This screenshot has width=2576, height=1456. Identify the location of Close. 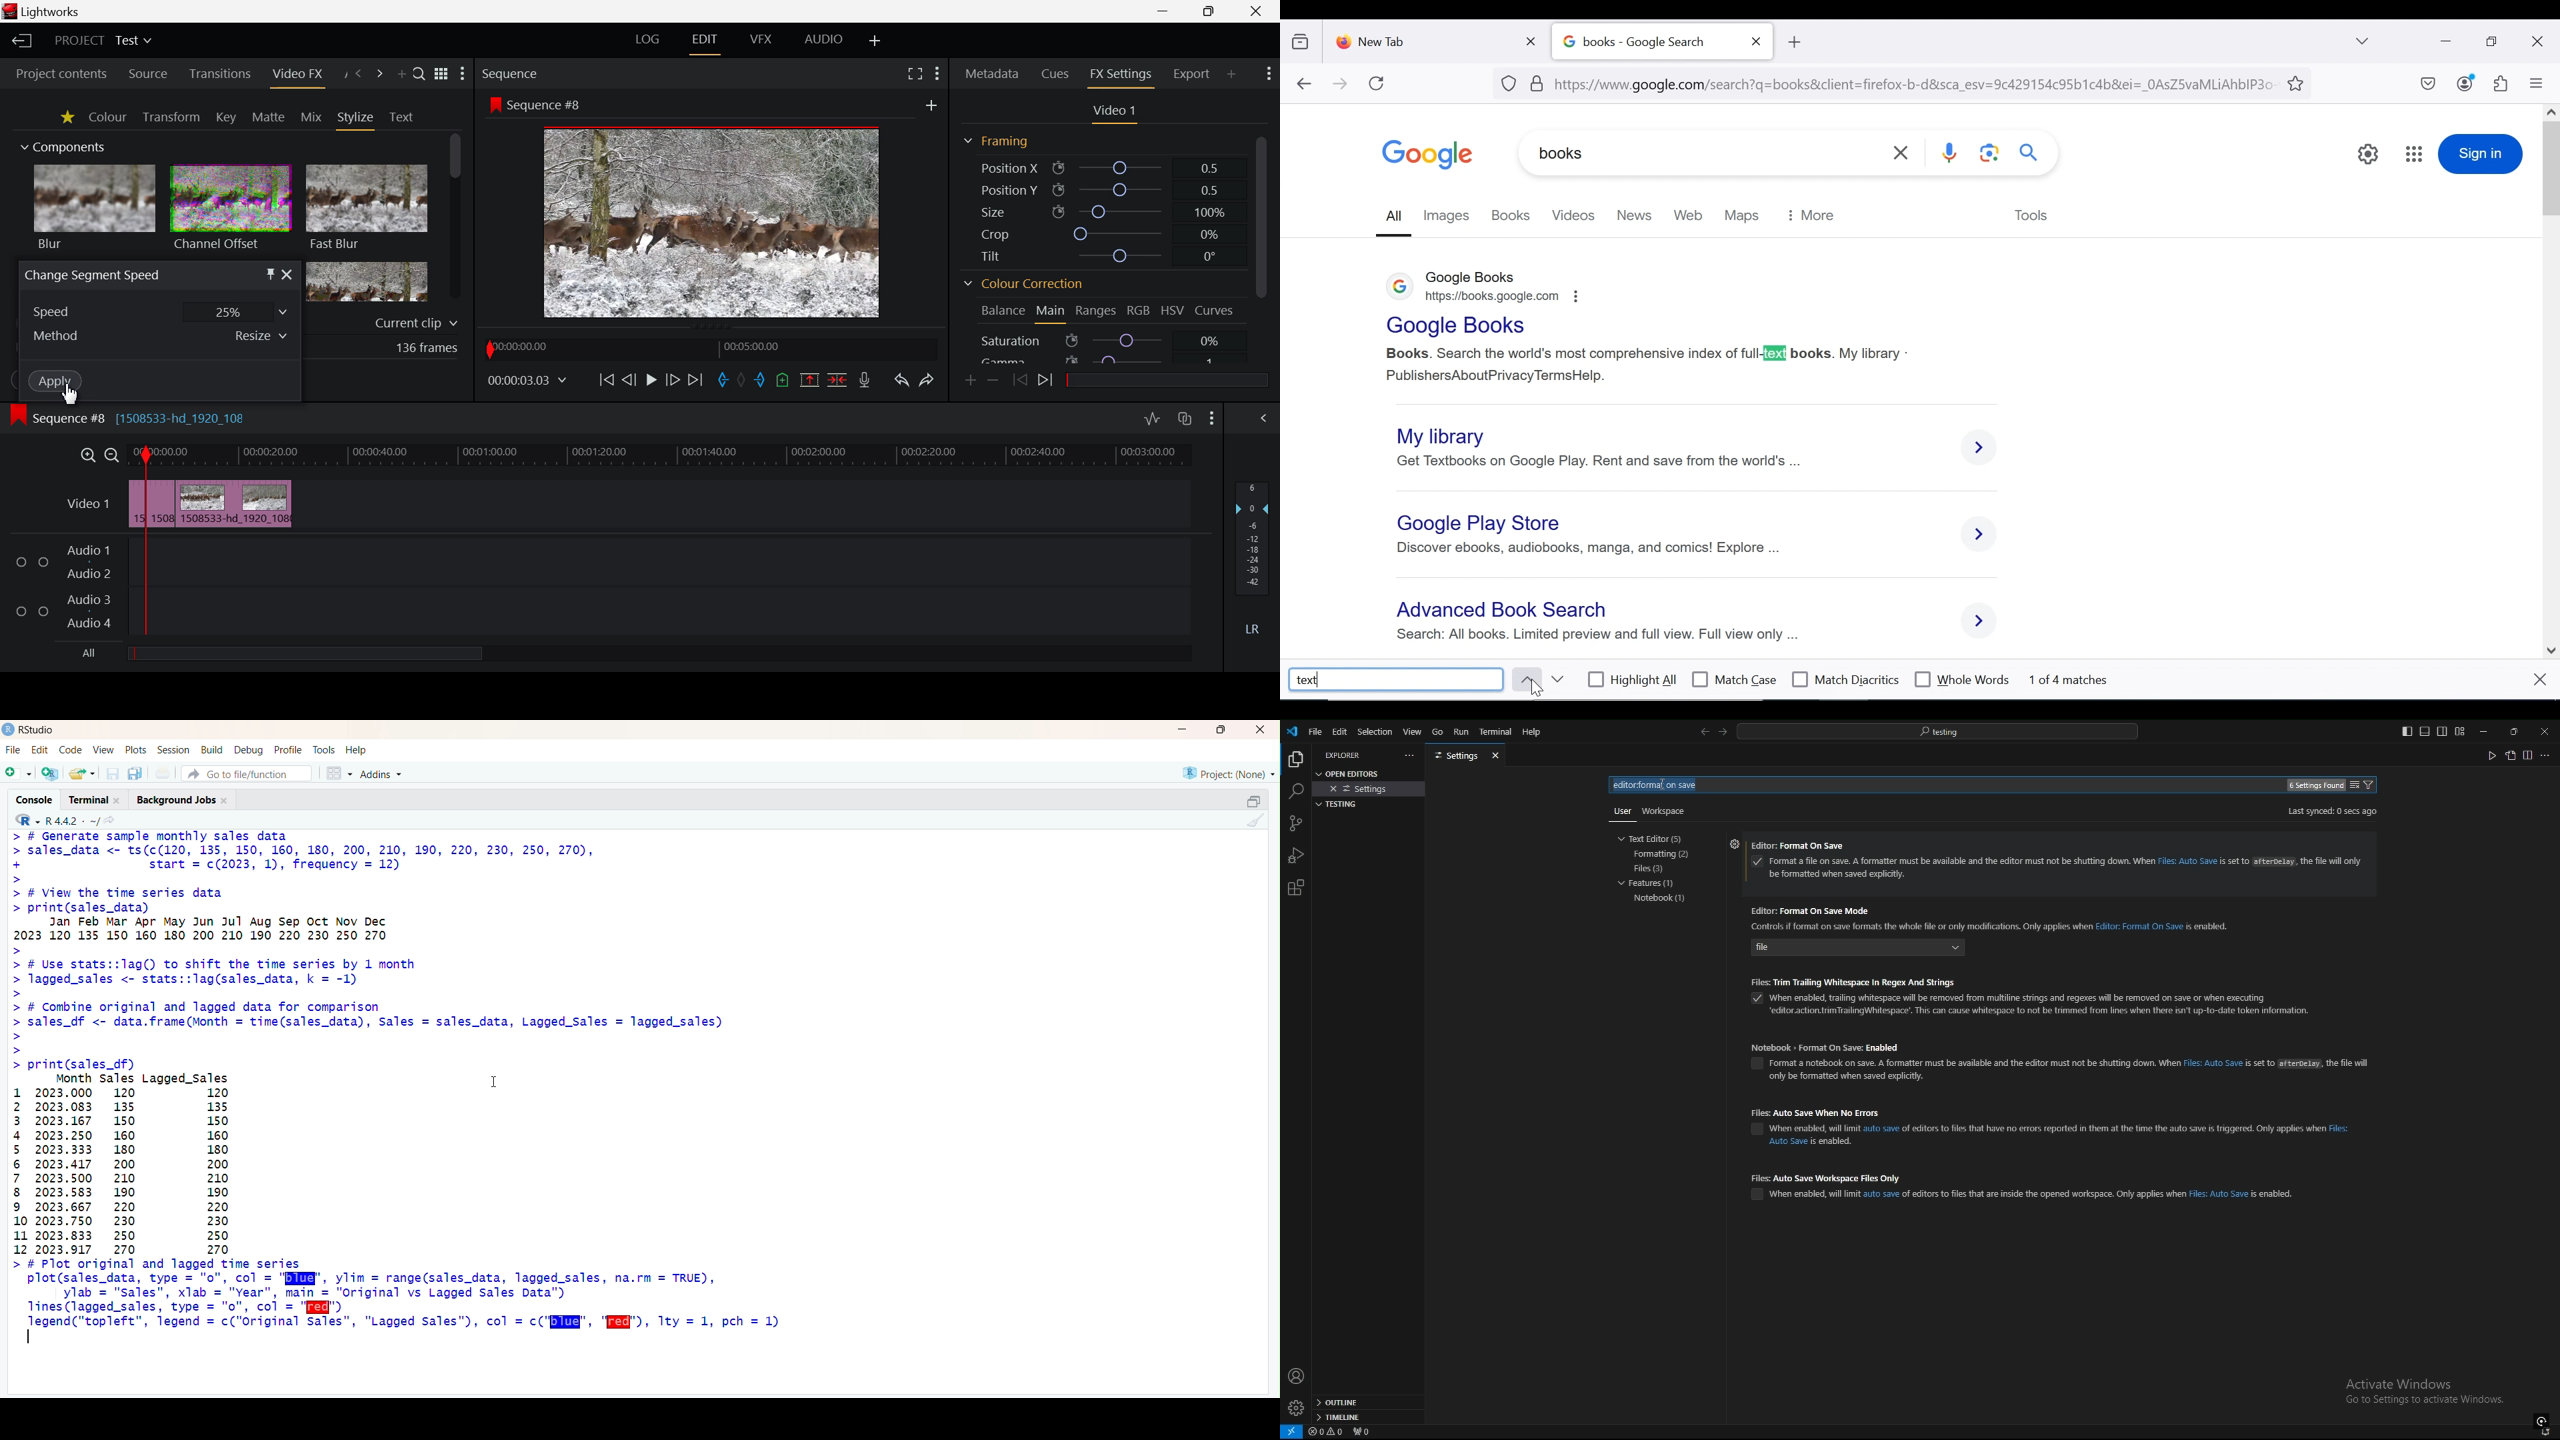
(1259, 11).